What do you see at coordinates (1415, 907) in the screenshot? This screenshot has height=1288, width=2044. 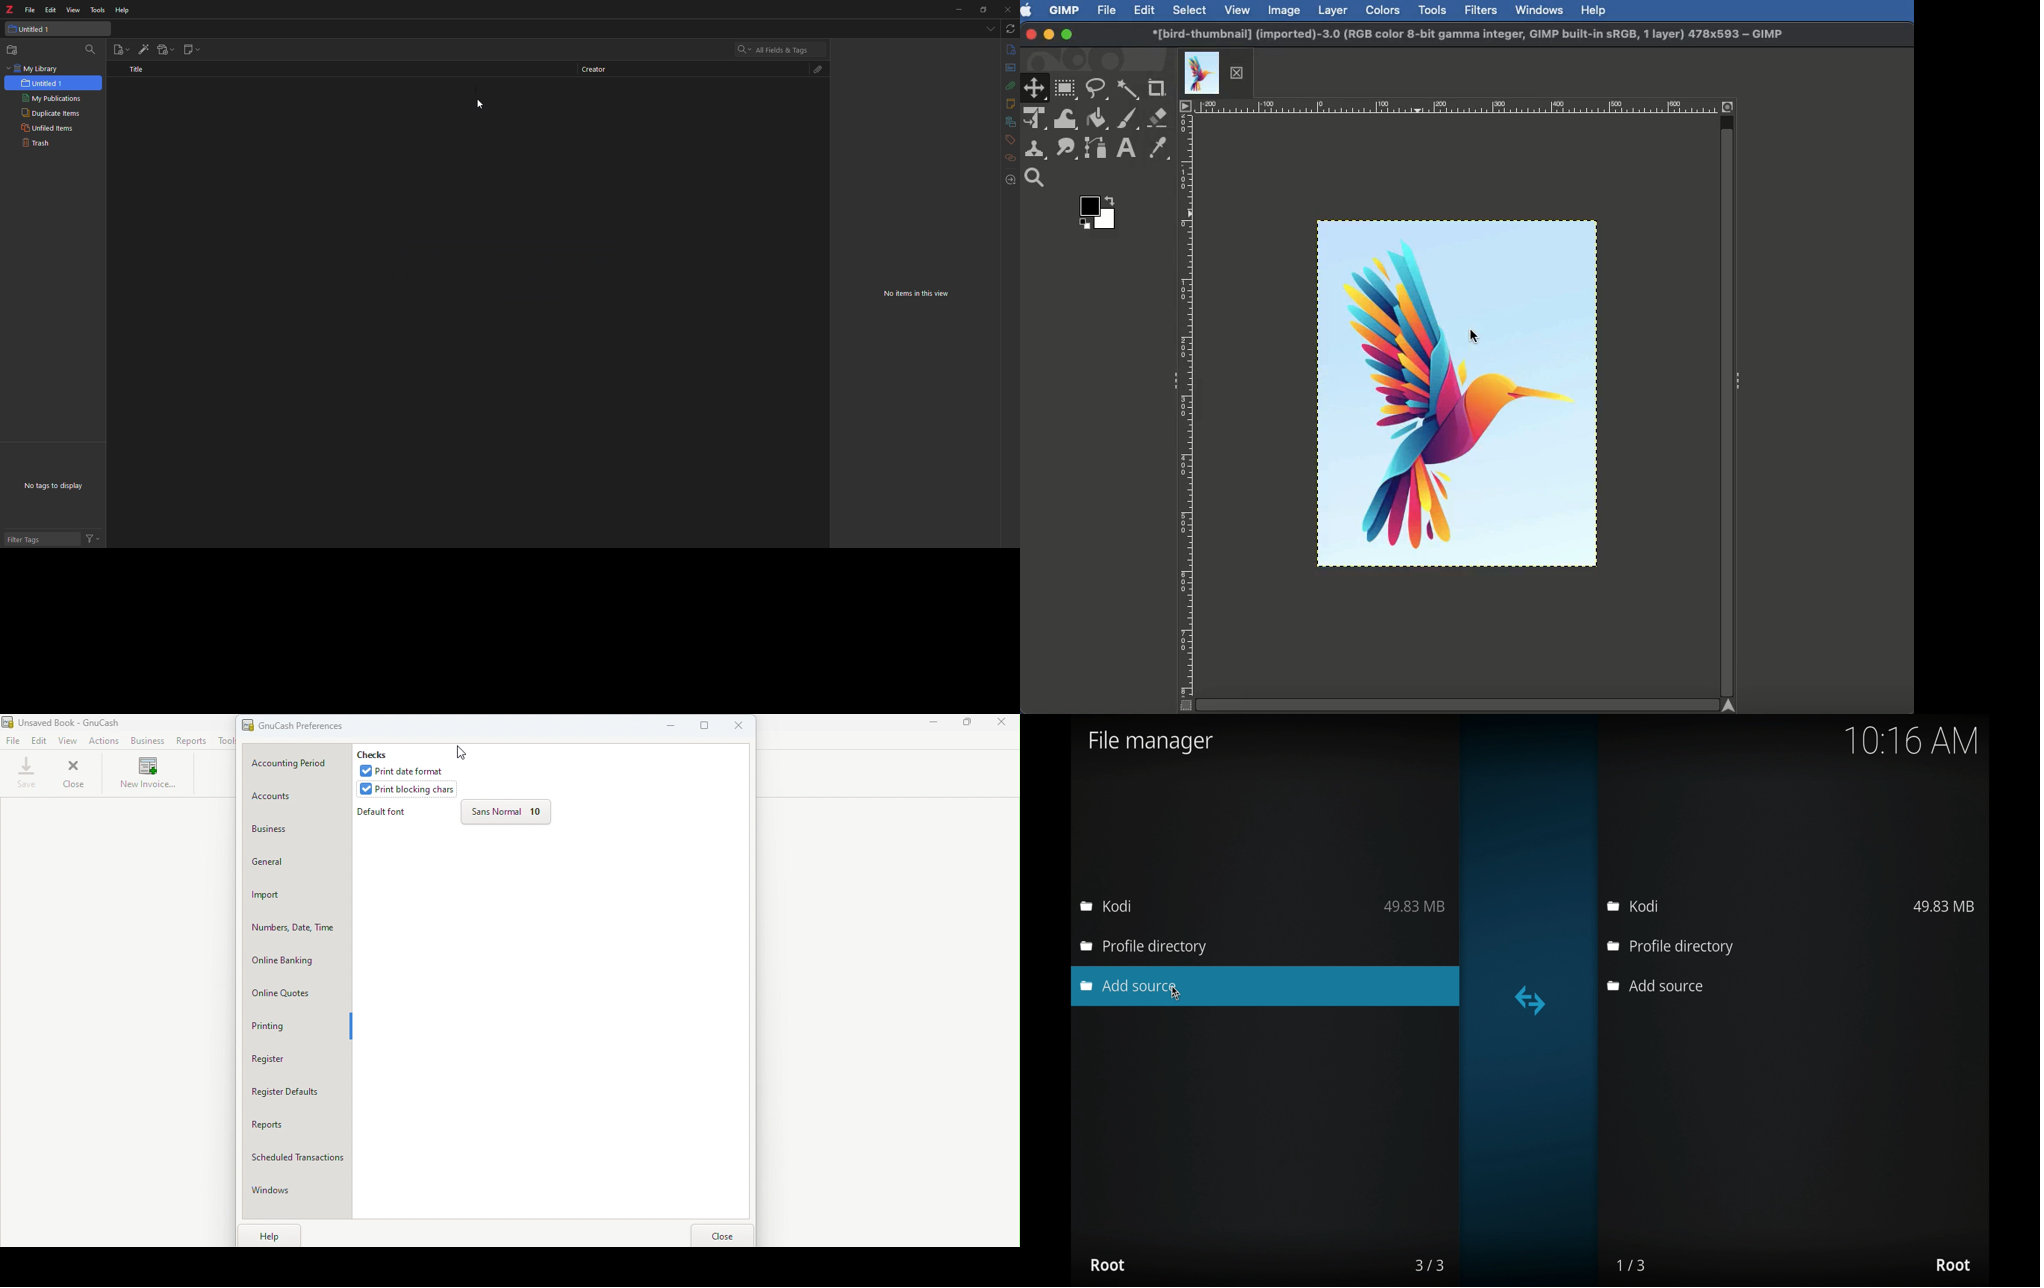 I see `49.83 MB` at bounding box center [1415, 907].